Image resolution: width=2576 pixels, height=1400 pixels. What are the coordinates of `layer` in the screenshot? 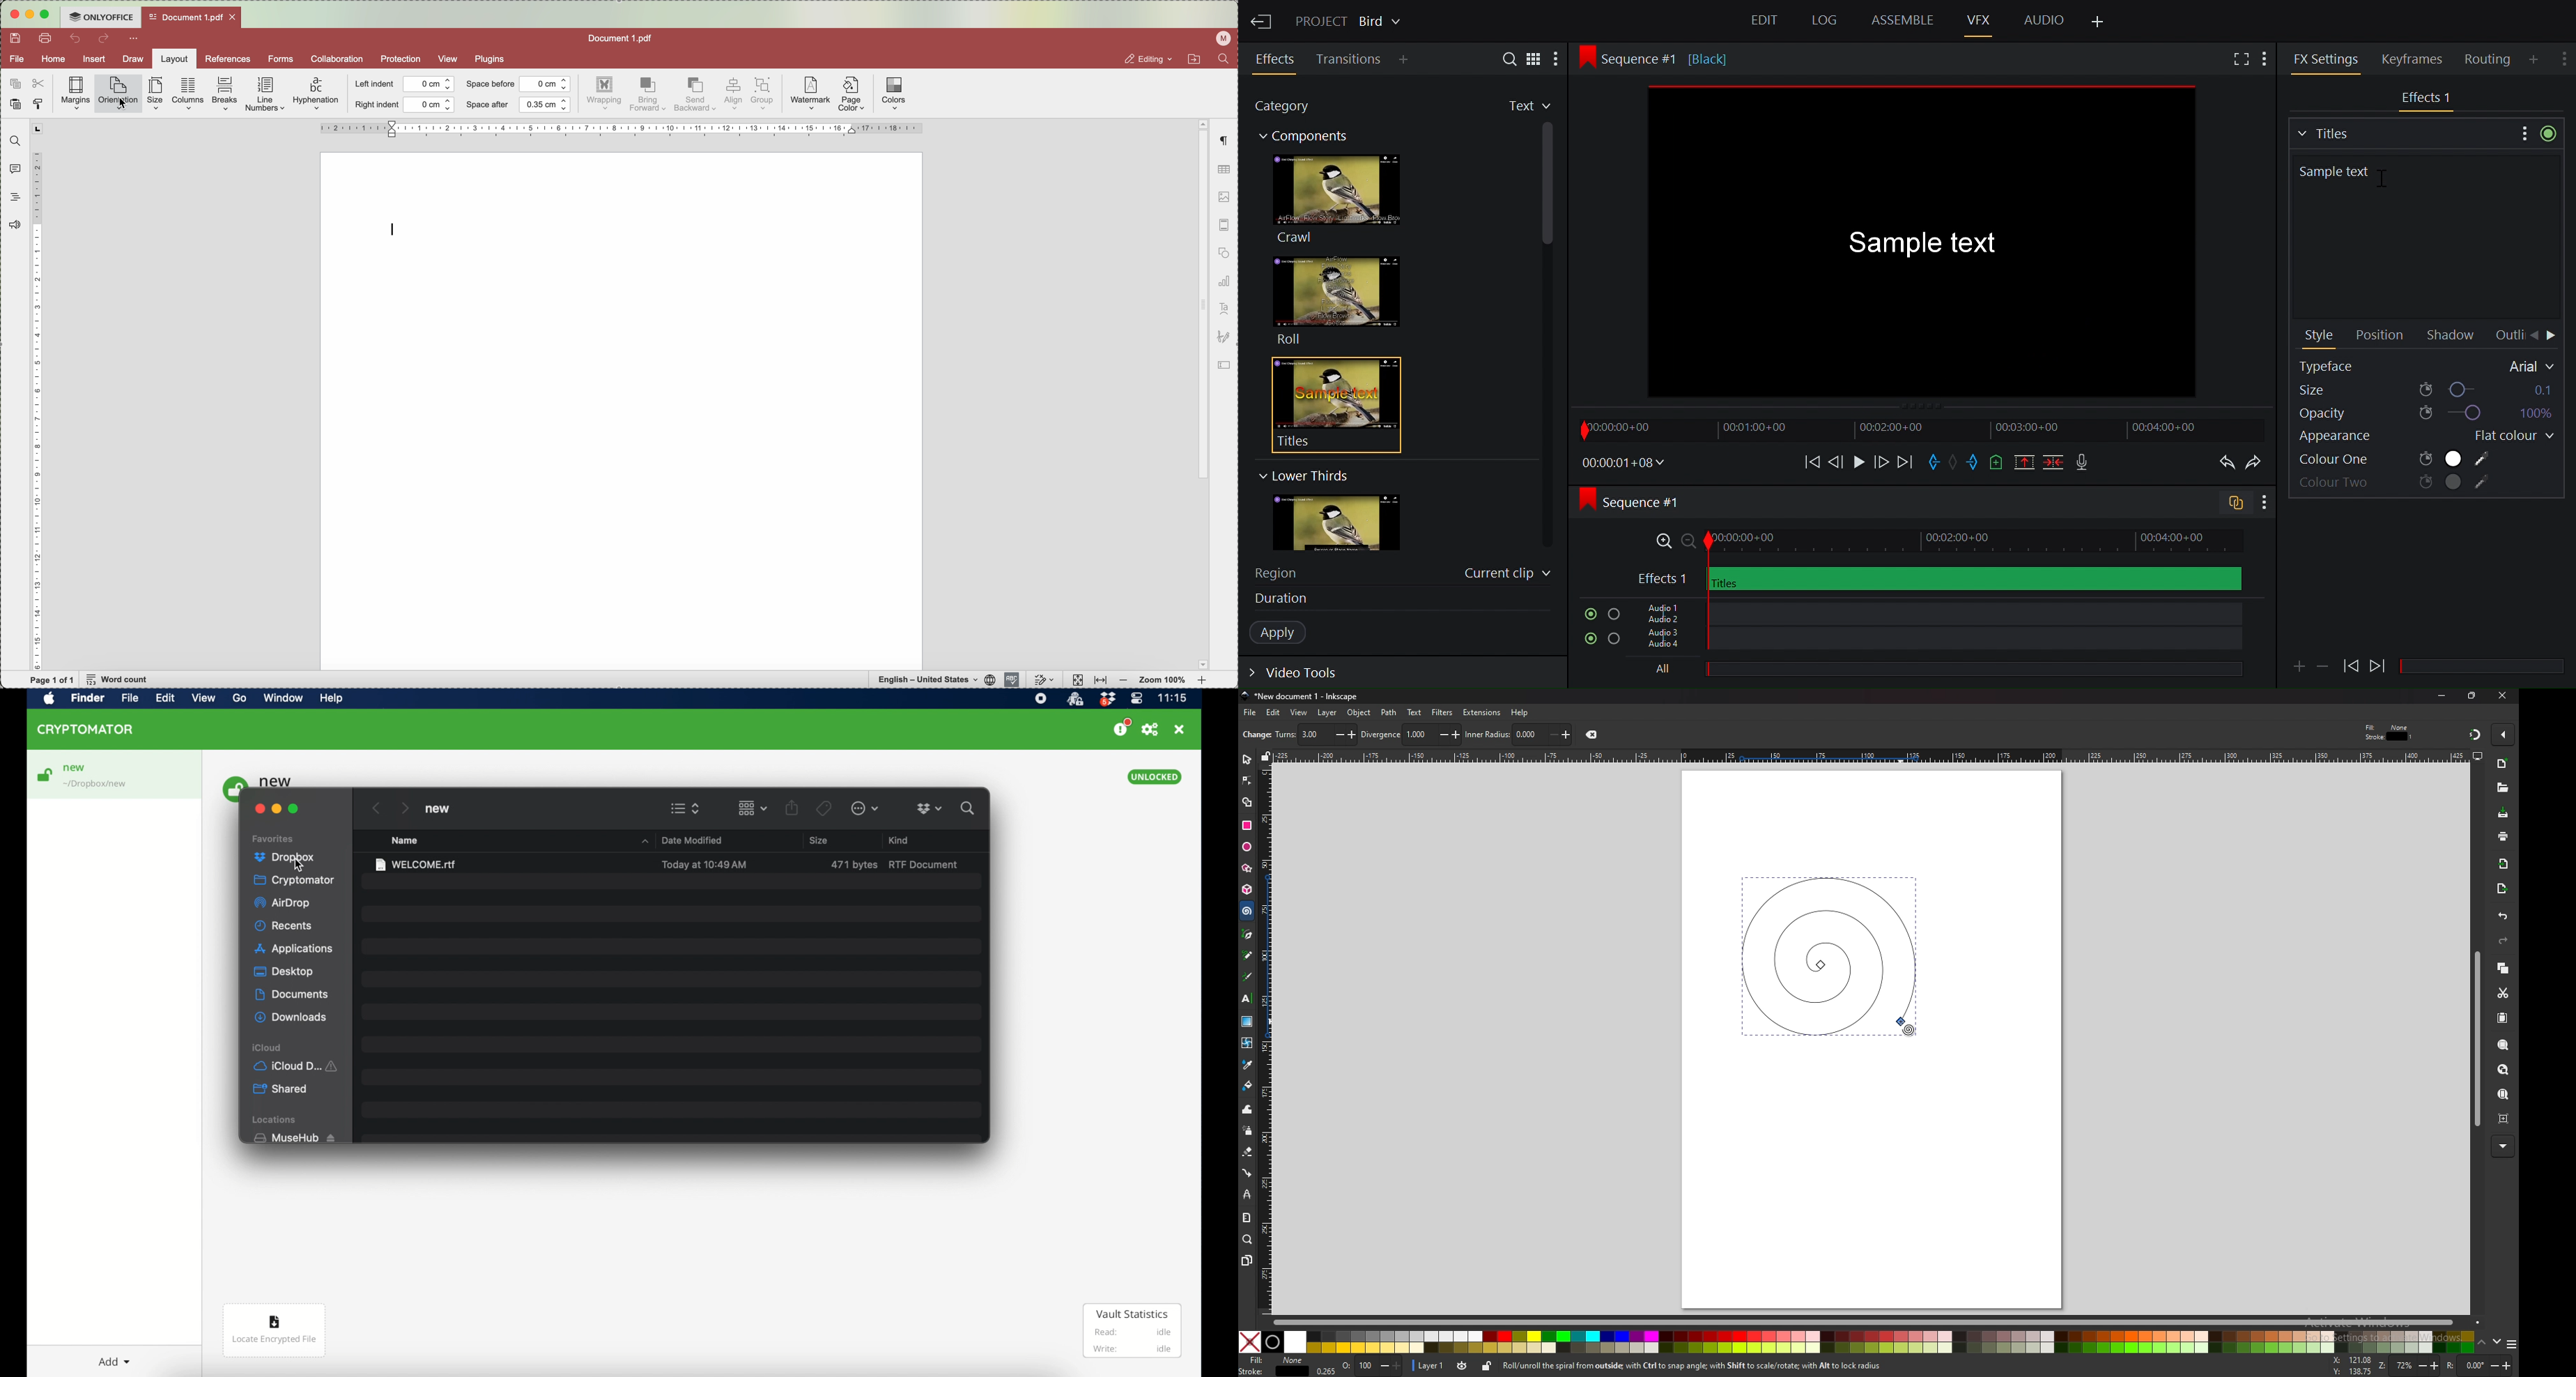 It's located at (1328, 712).